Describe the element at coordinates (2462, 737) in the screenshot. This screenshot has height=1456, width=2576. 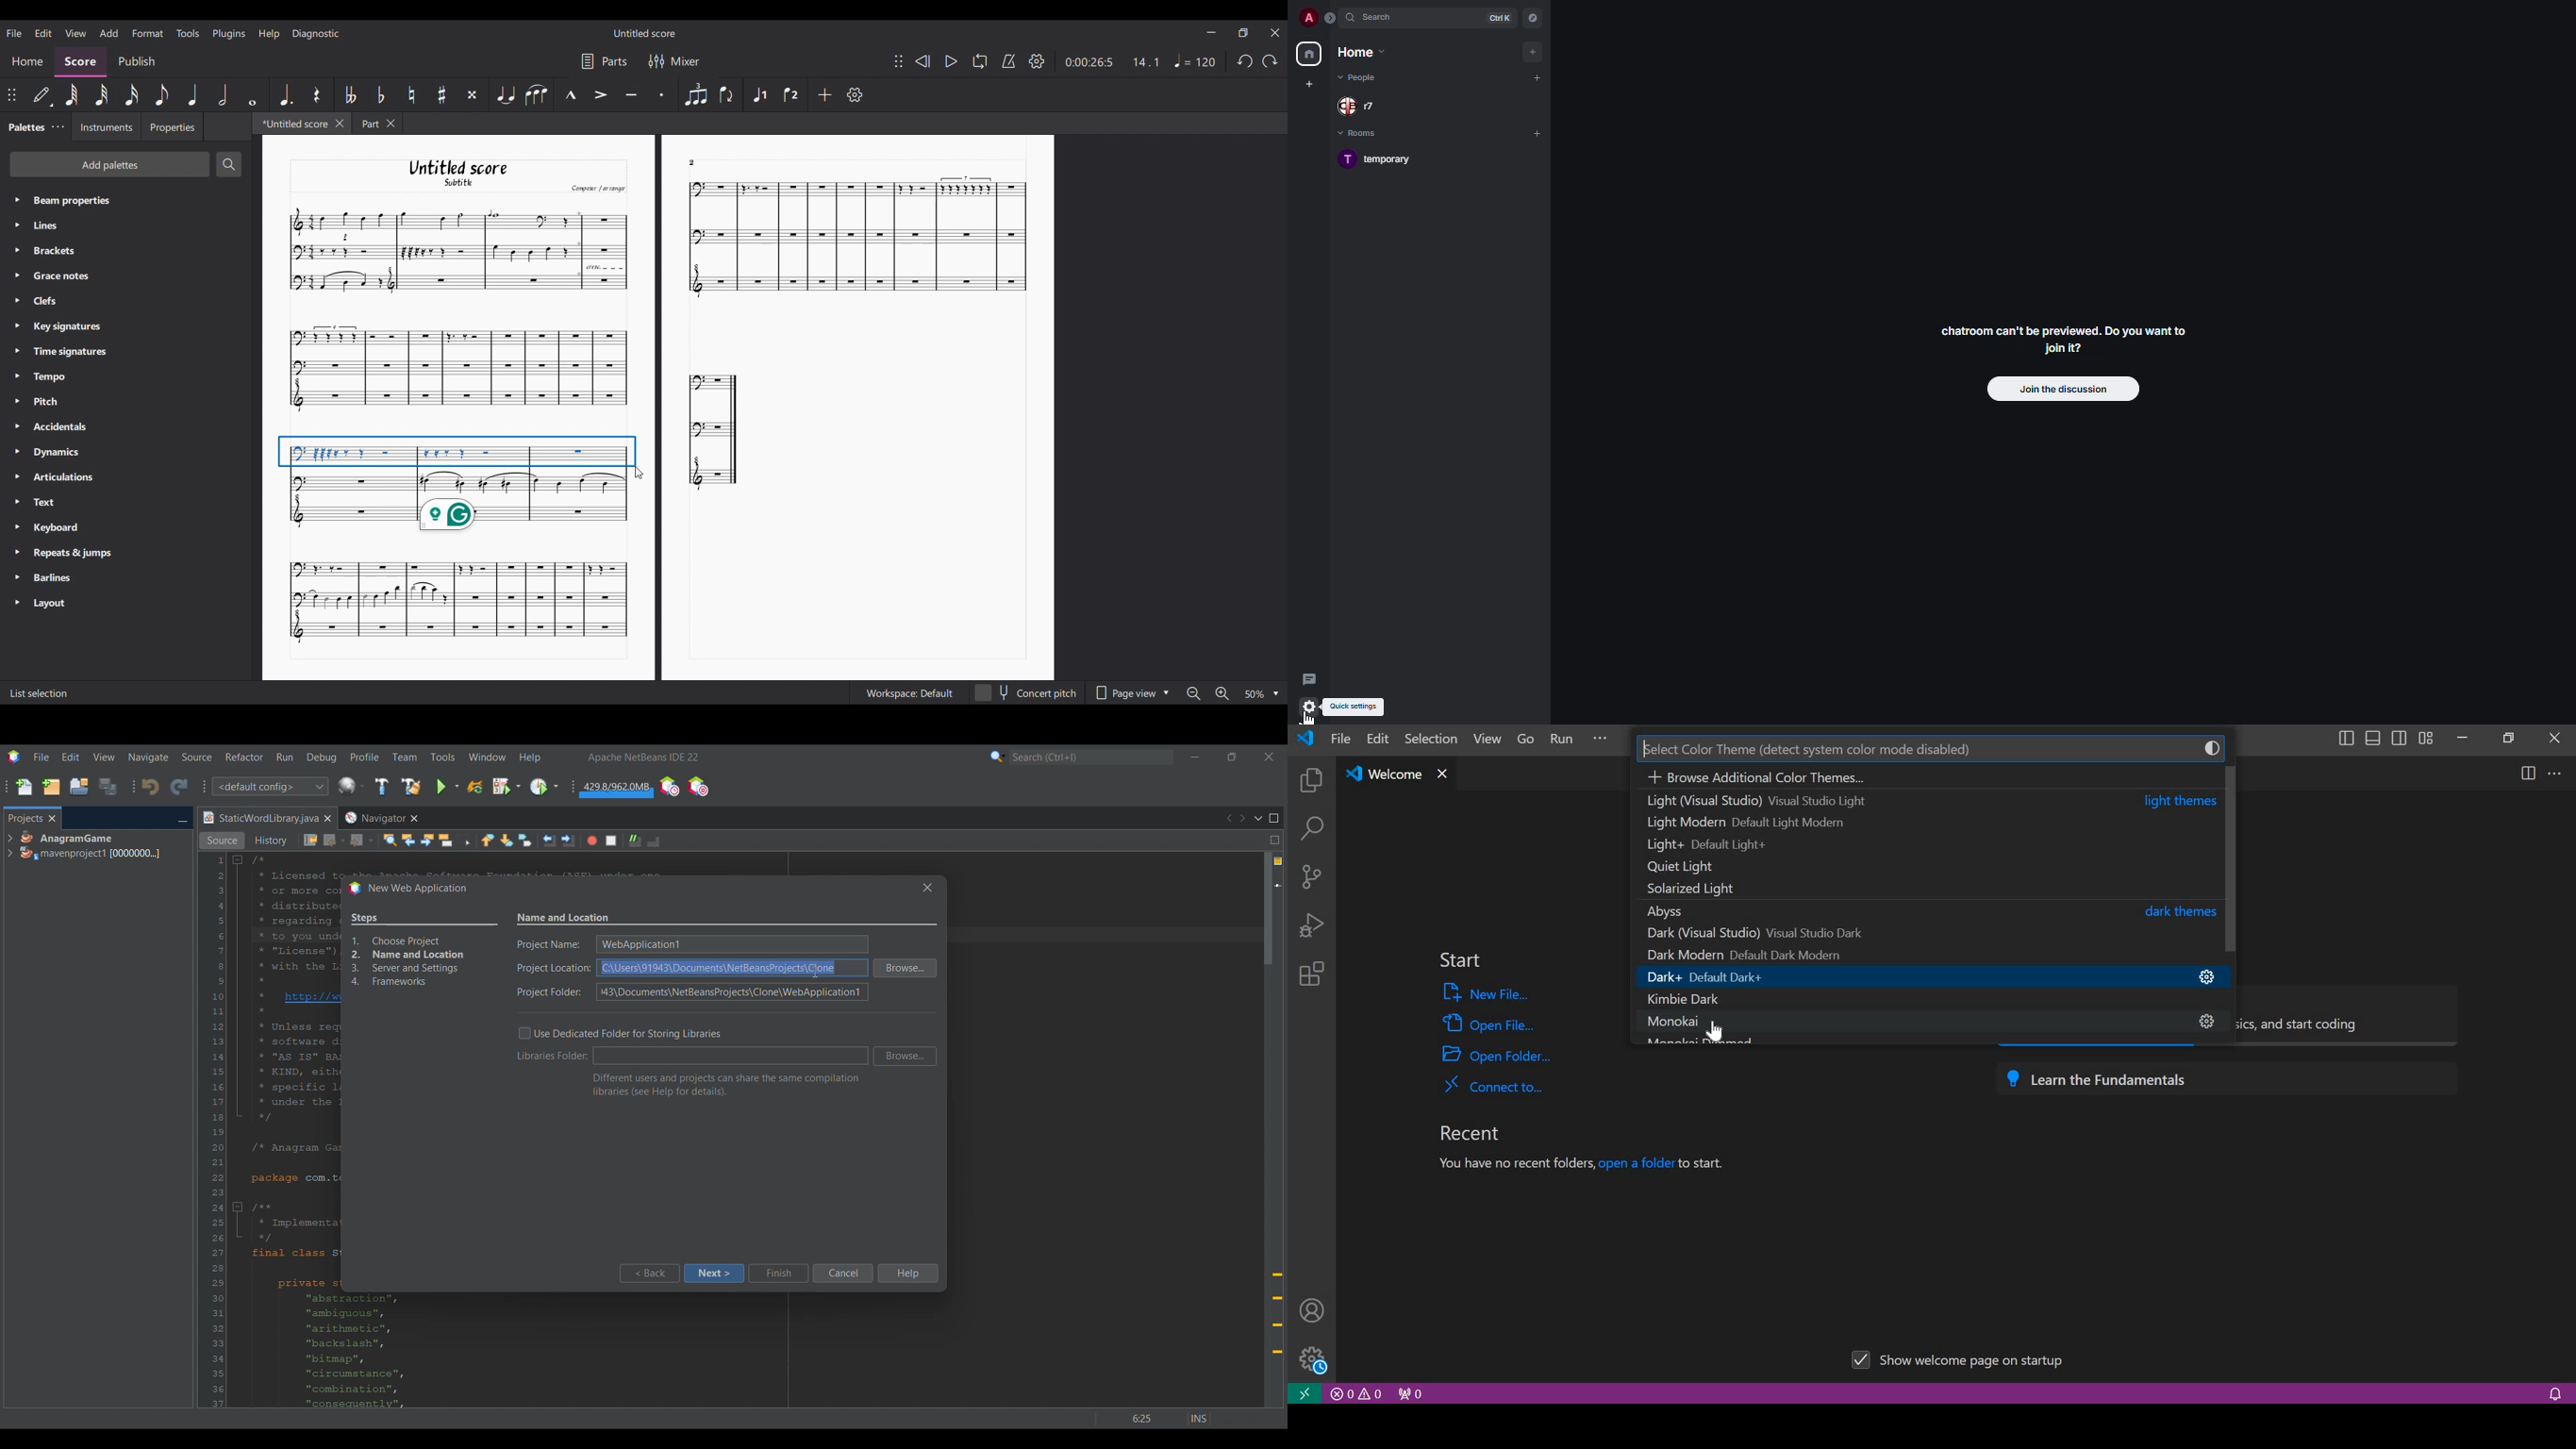
I see `minimize` at that location.